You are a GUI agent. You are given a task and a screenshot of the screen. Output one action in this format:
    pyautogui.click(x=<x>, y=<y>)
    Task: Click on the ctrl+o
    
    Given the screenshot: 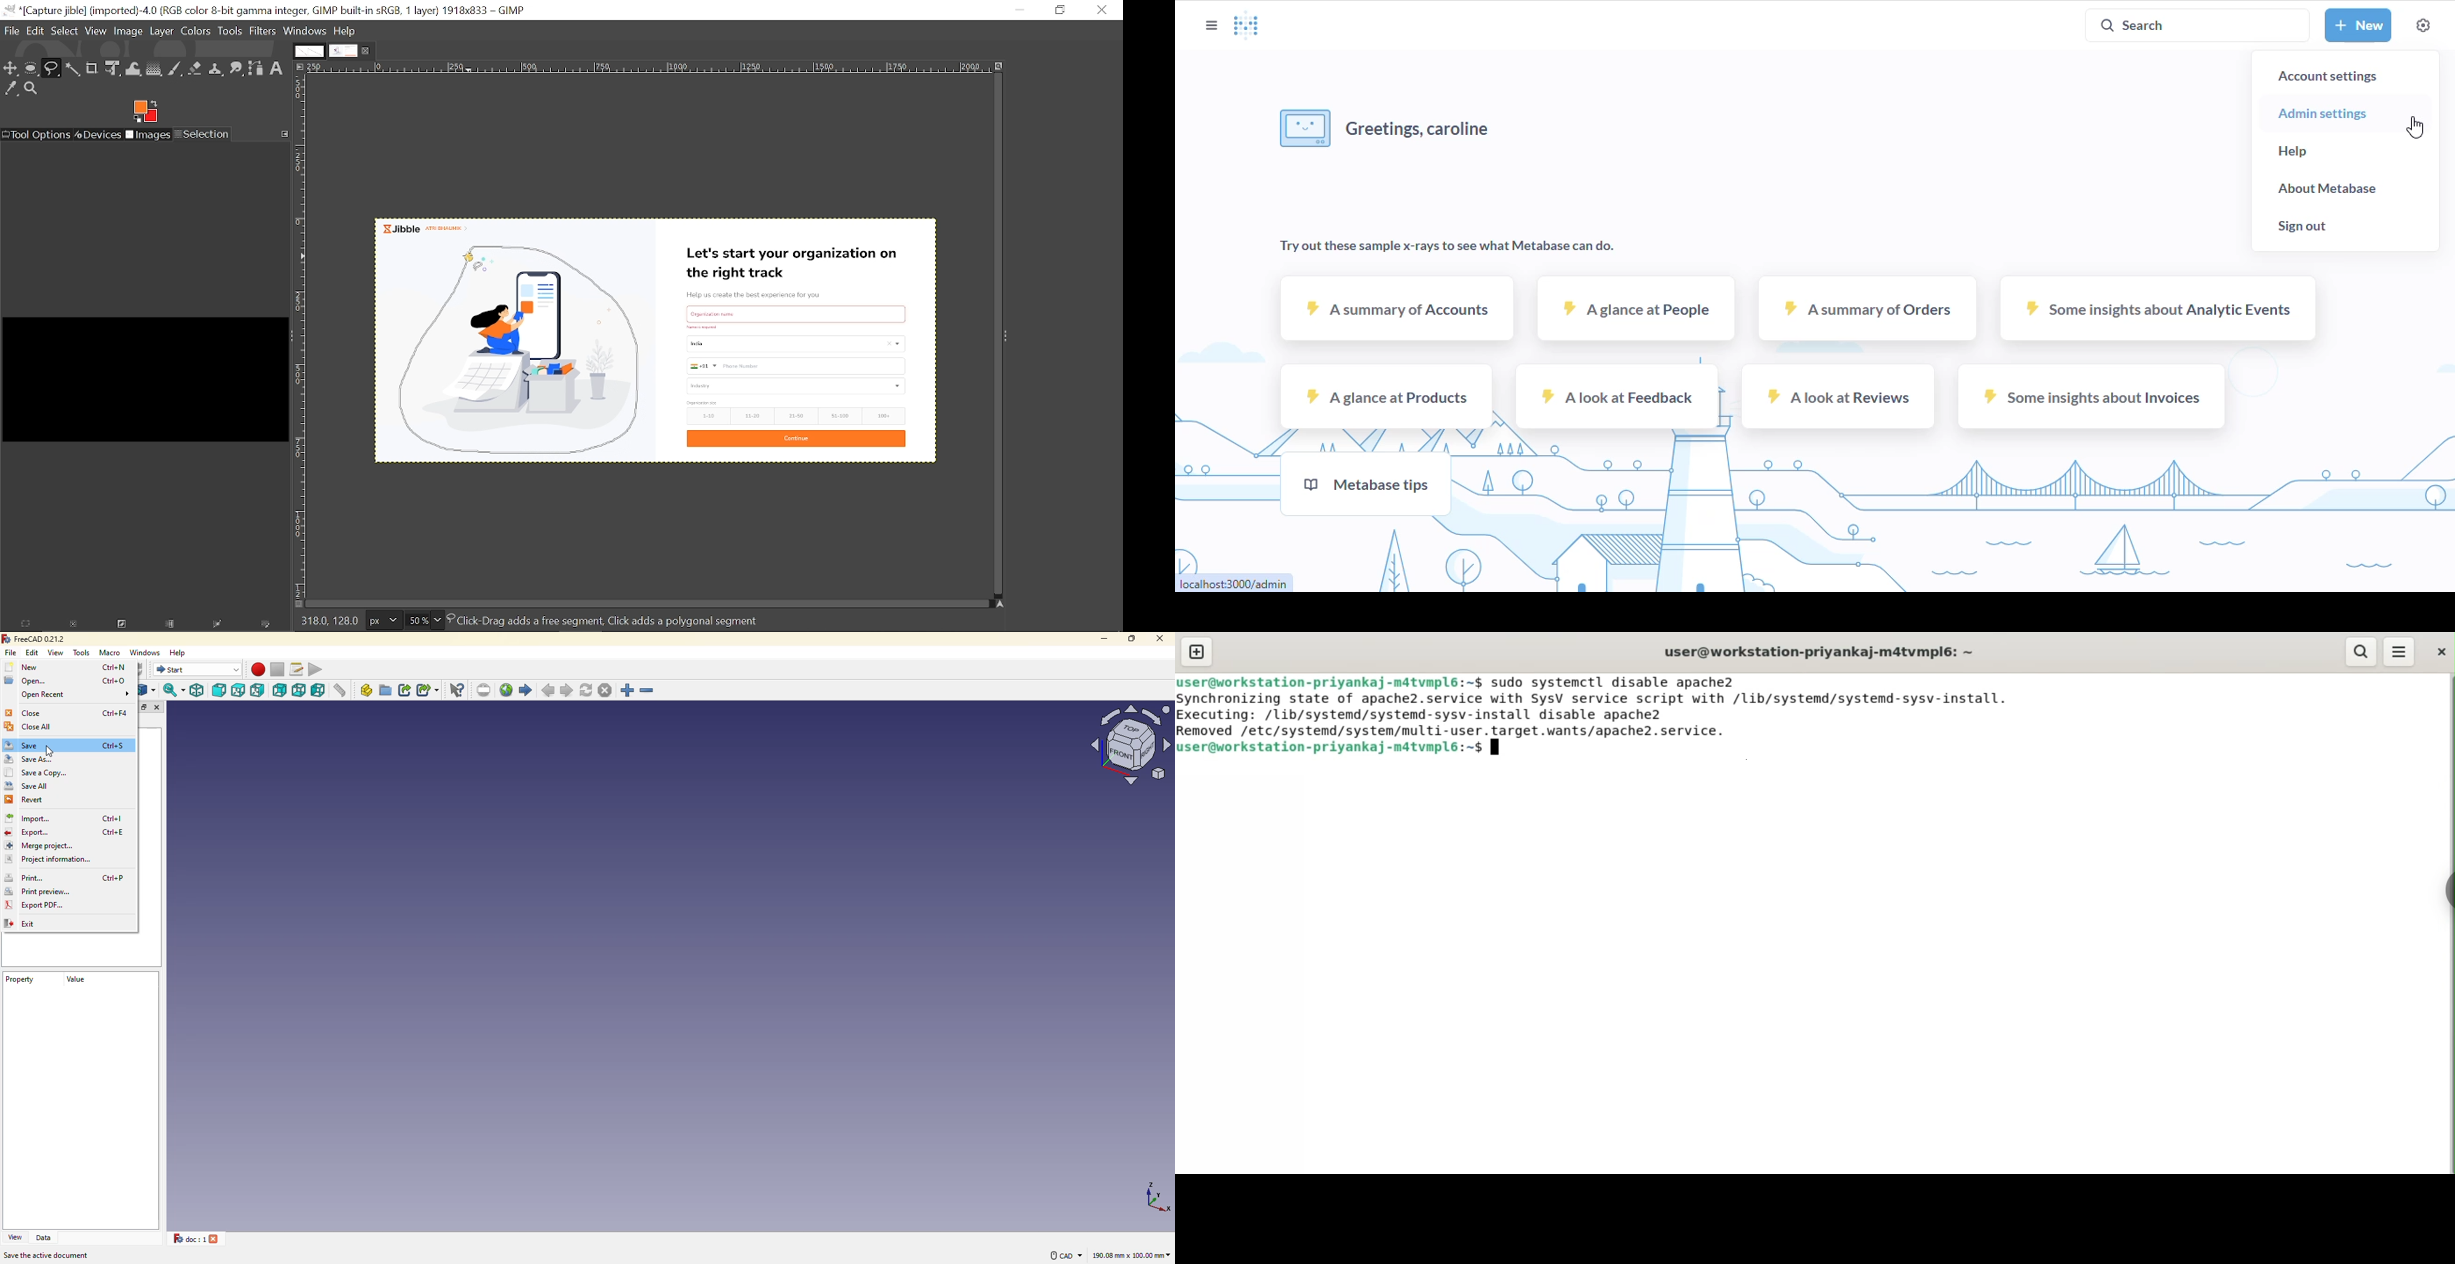 What is the action you would take?
    pyautogui.click(x=115, y=681)
    